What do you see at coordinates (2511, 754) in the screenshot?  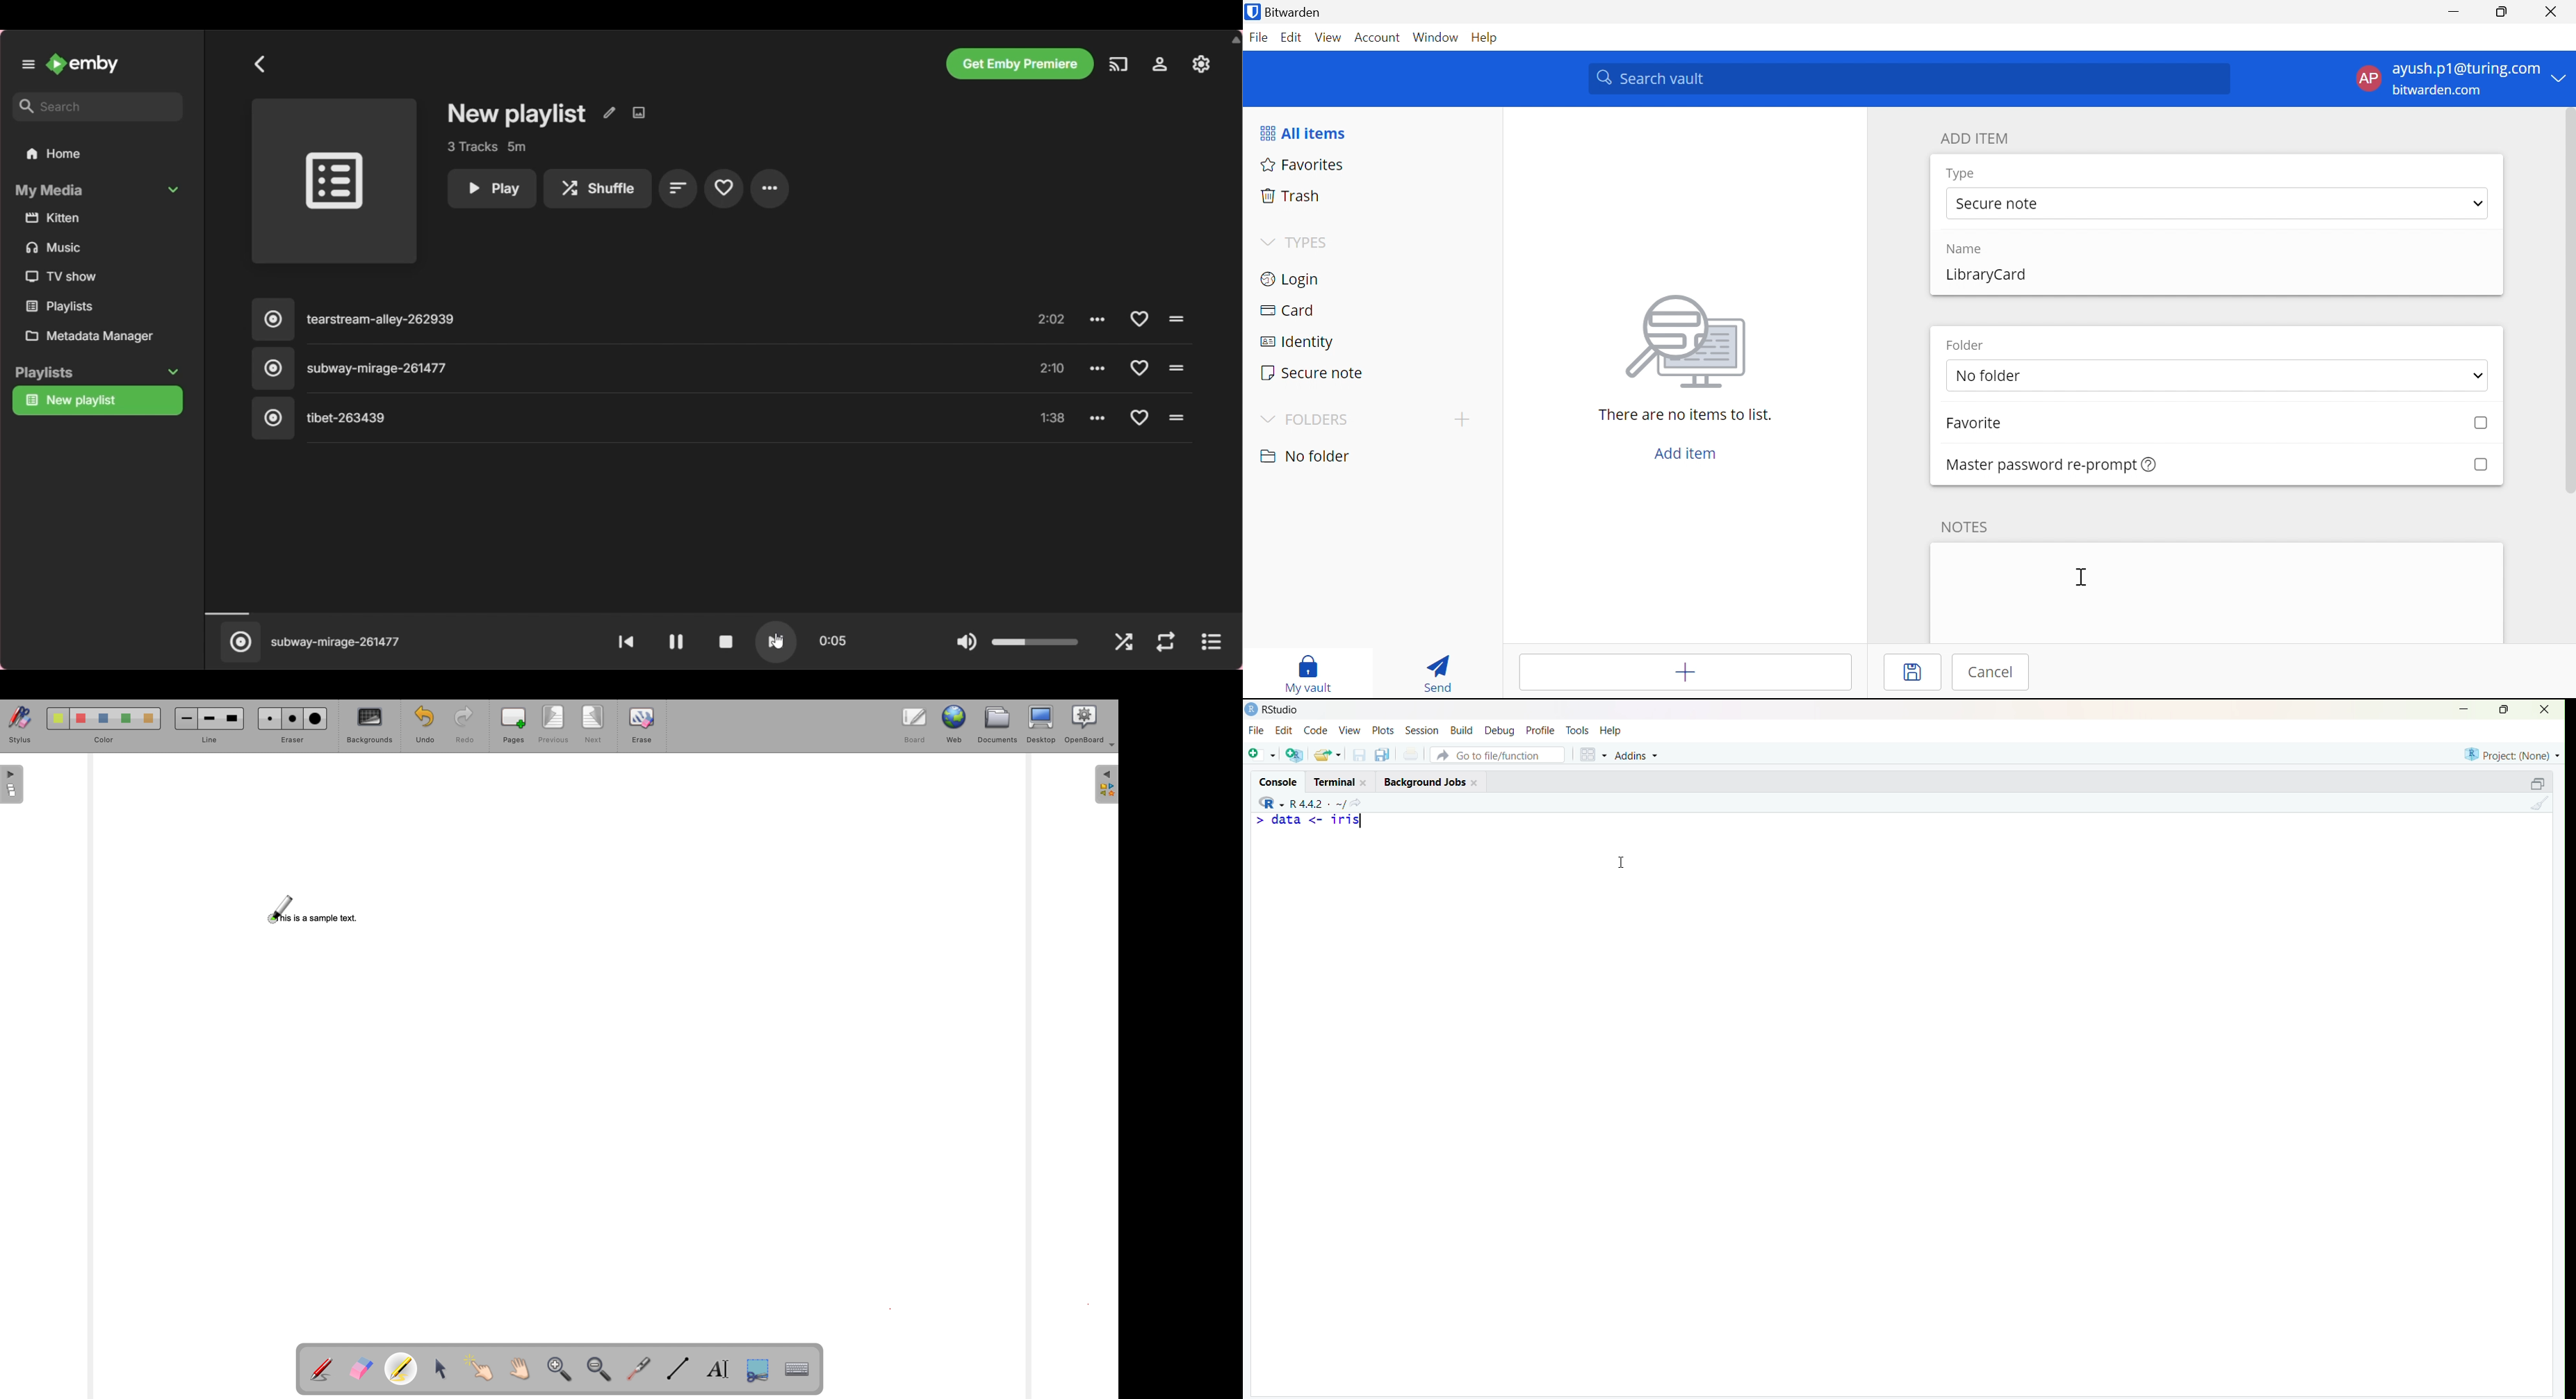 I see `Project (None)` at bounding box center [2511, 754].